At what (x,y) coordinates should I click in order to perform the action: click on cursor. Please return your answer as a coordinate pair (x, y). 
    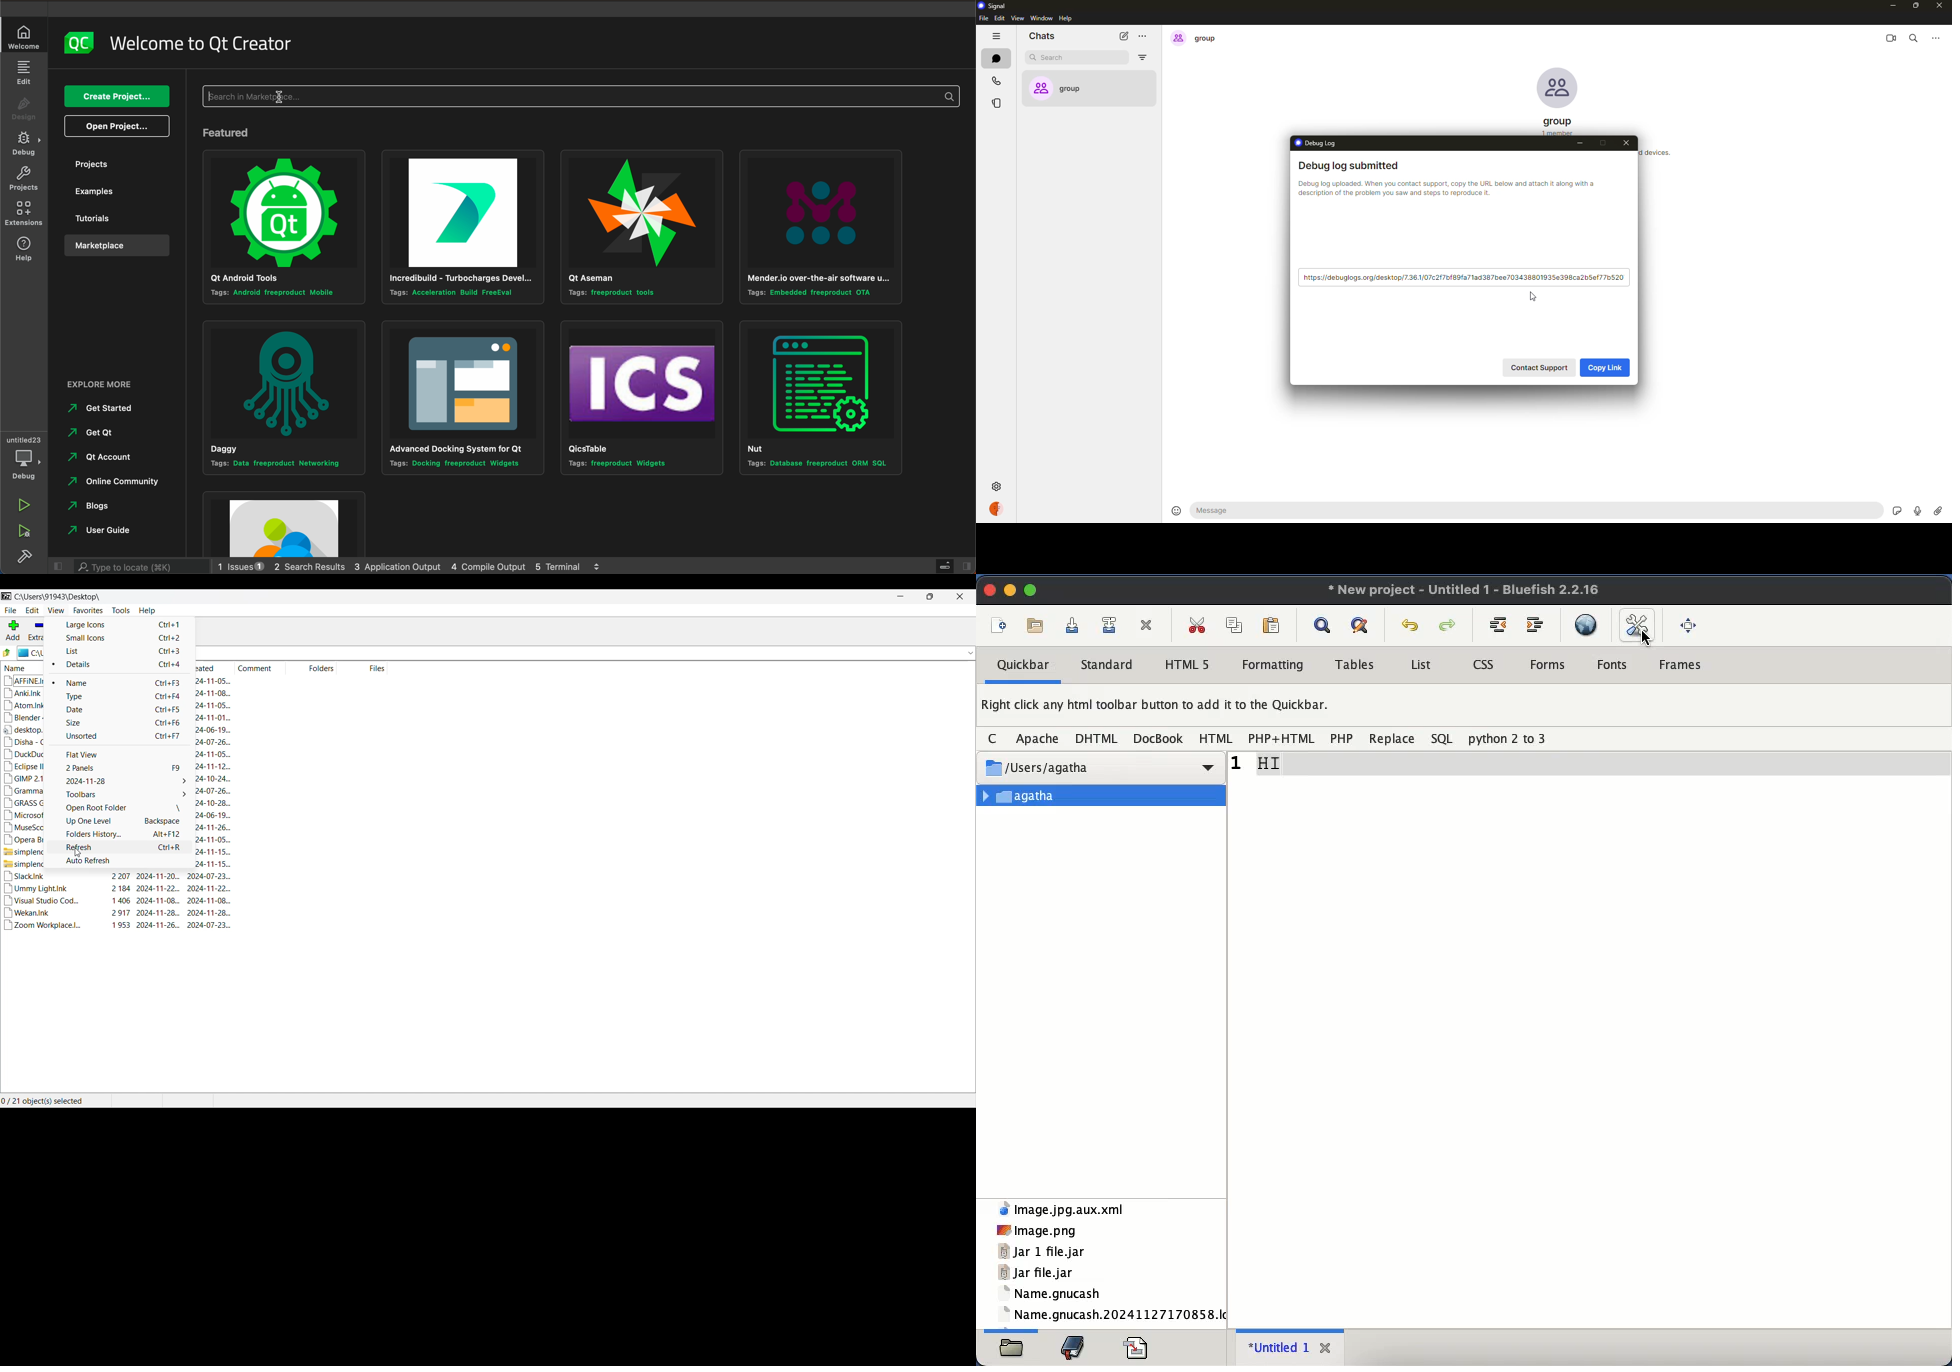
    Looking at the image, I should click on (1647, 640).